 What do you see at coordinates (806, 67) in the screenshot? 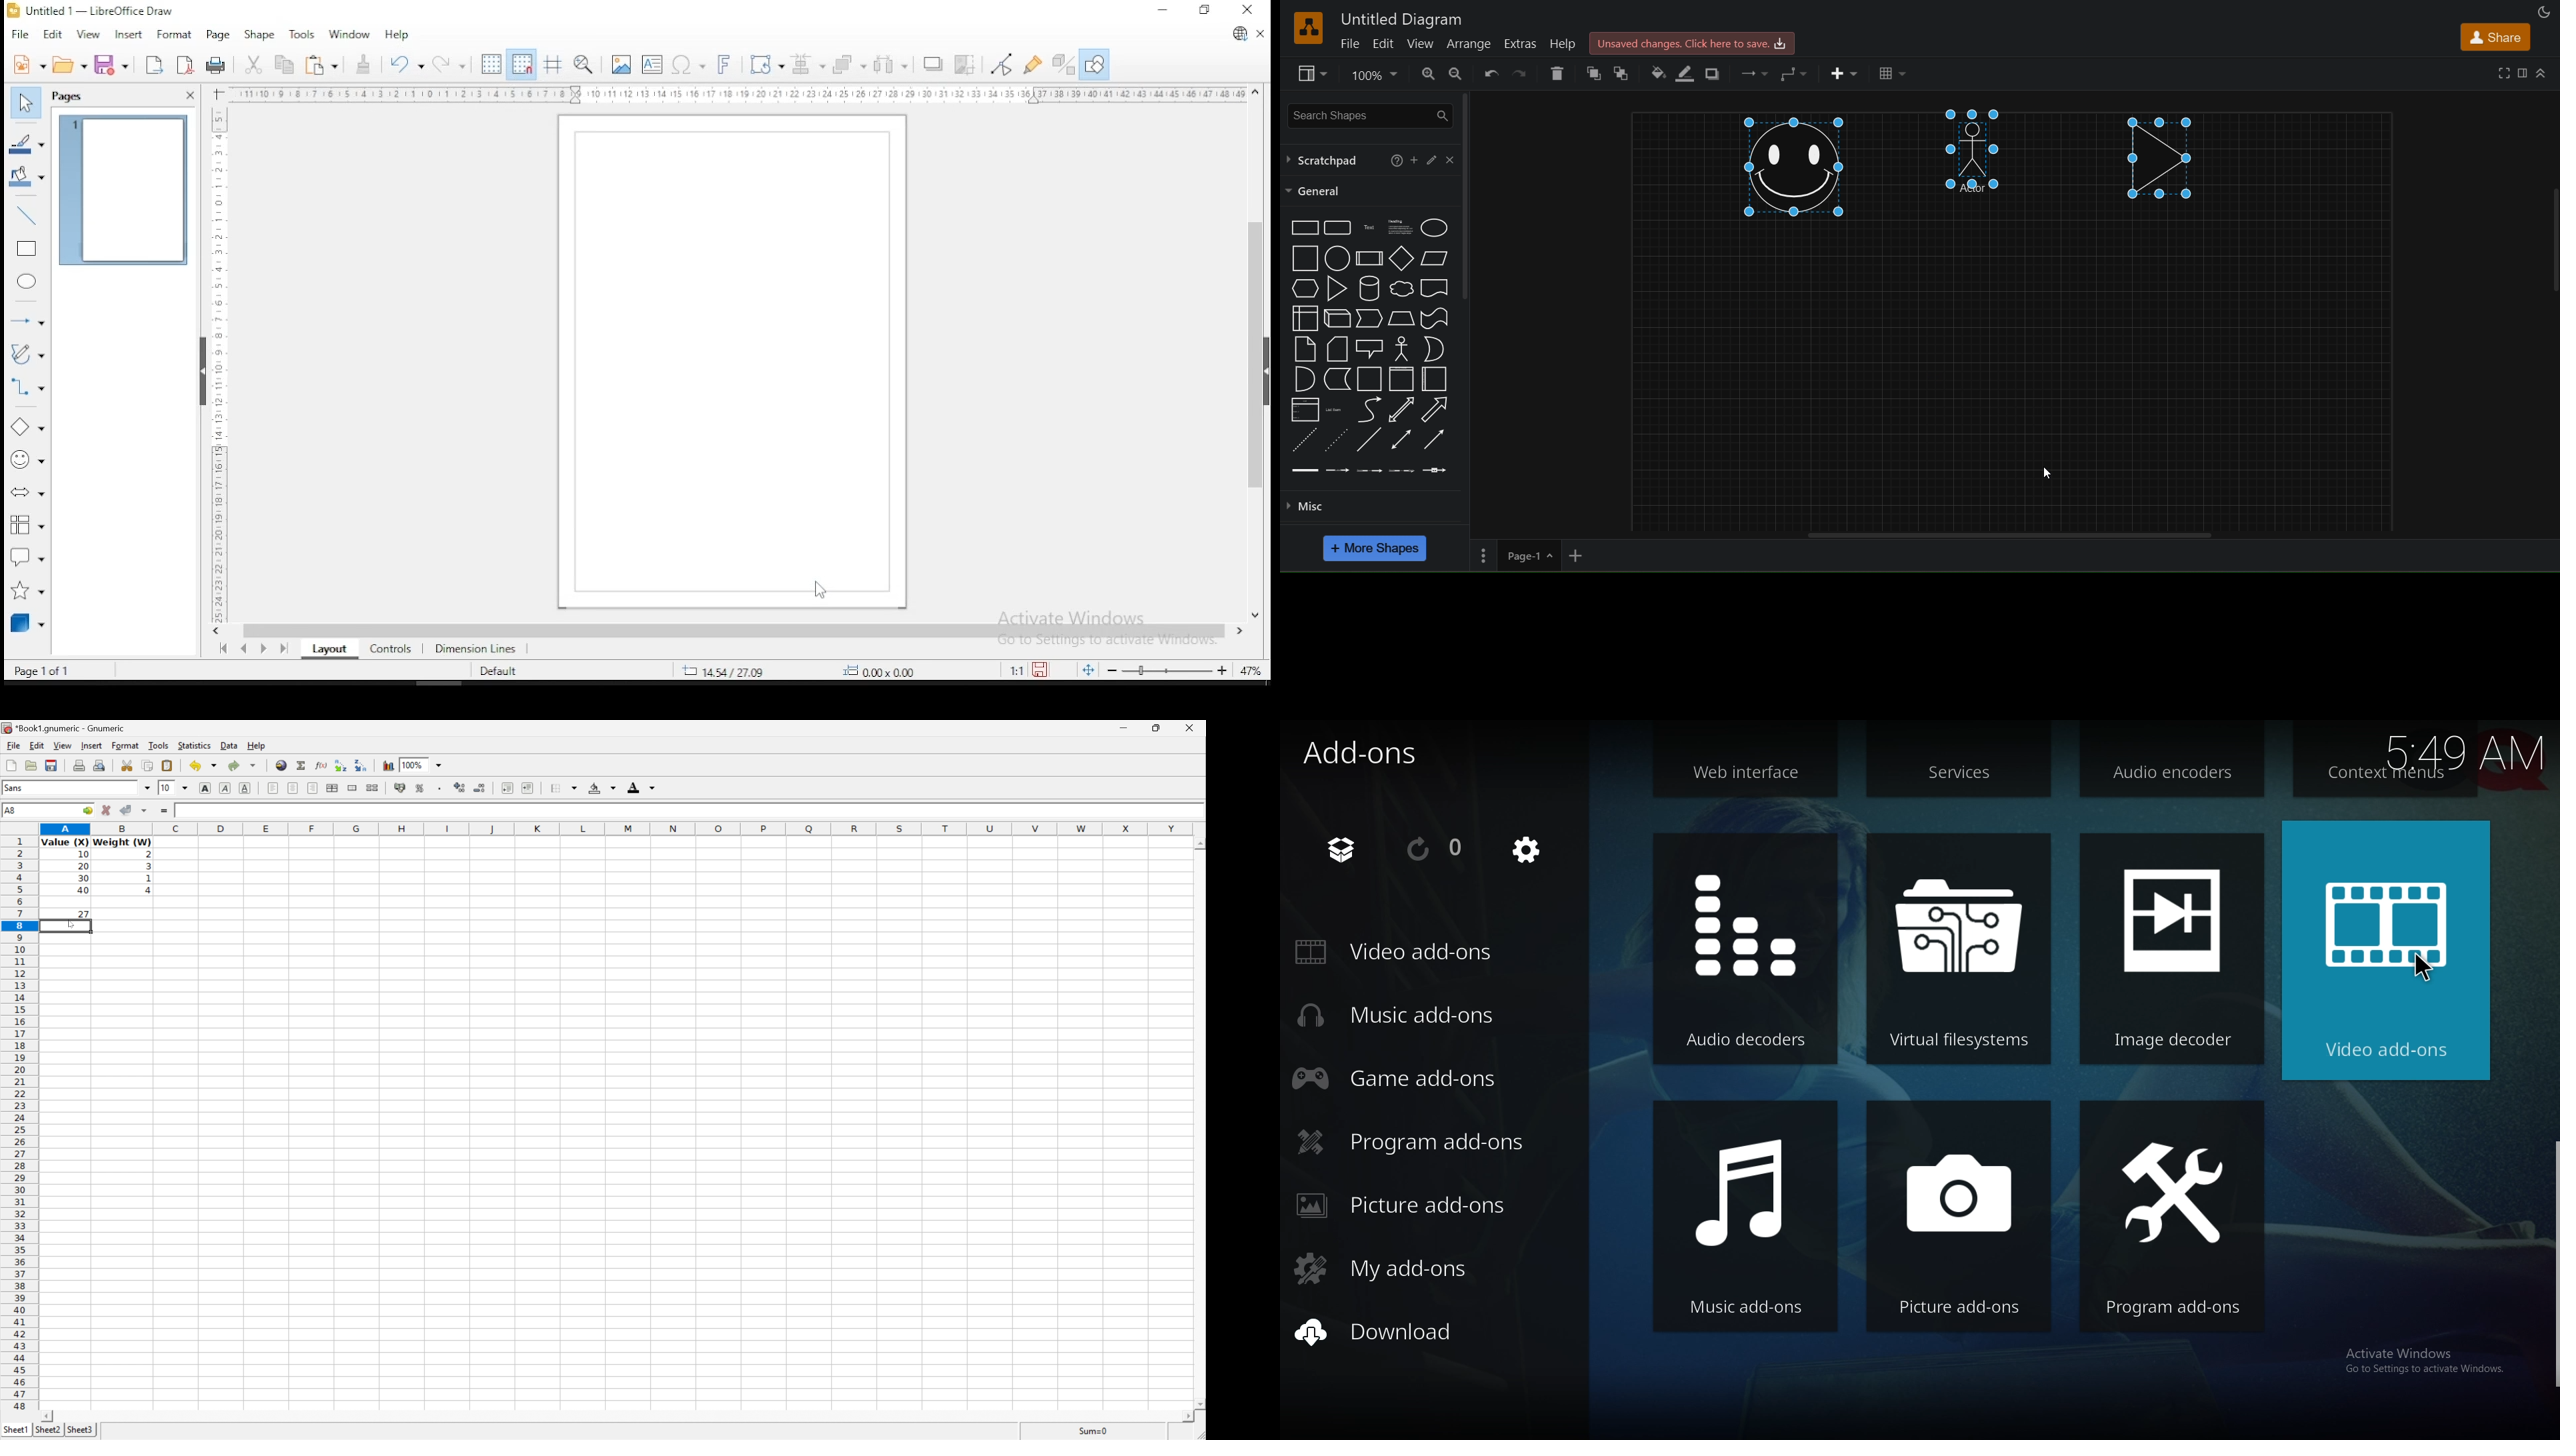
I see `align objects` at bounding box center [806, 67].